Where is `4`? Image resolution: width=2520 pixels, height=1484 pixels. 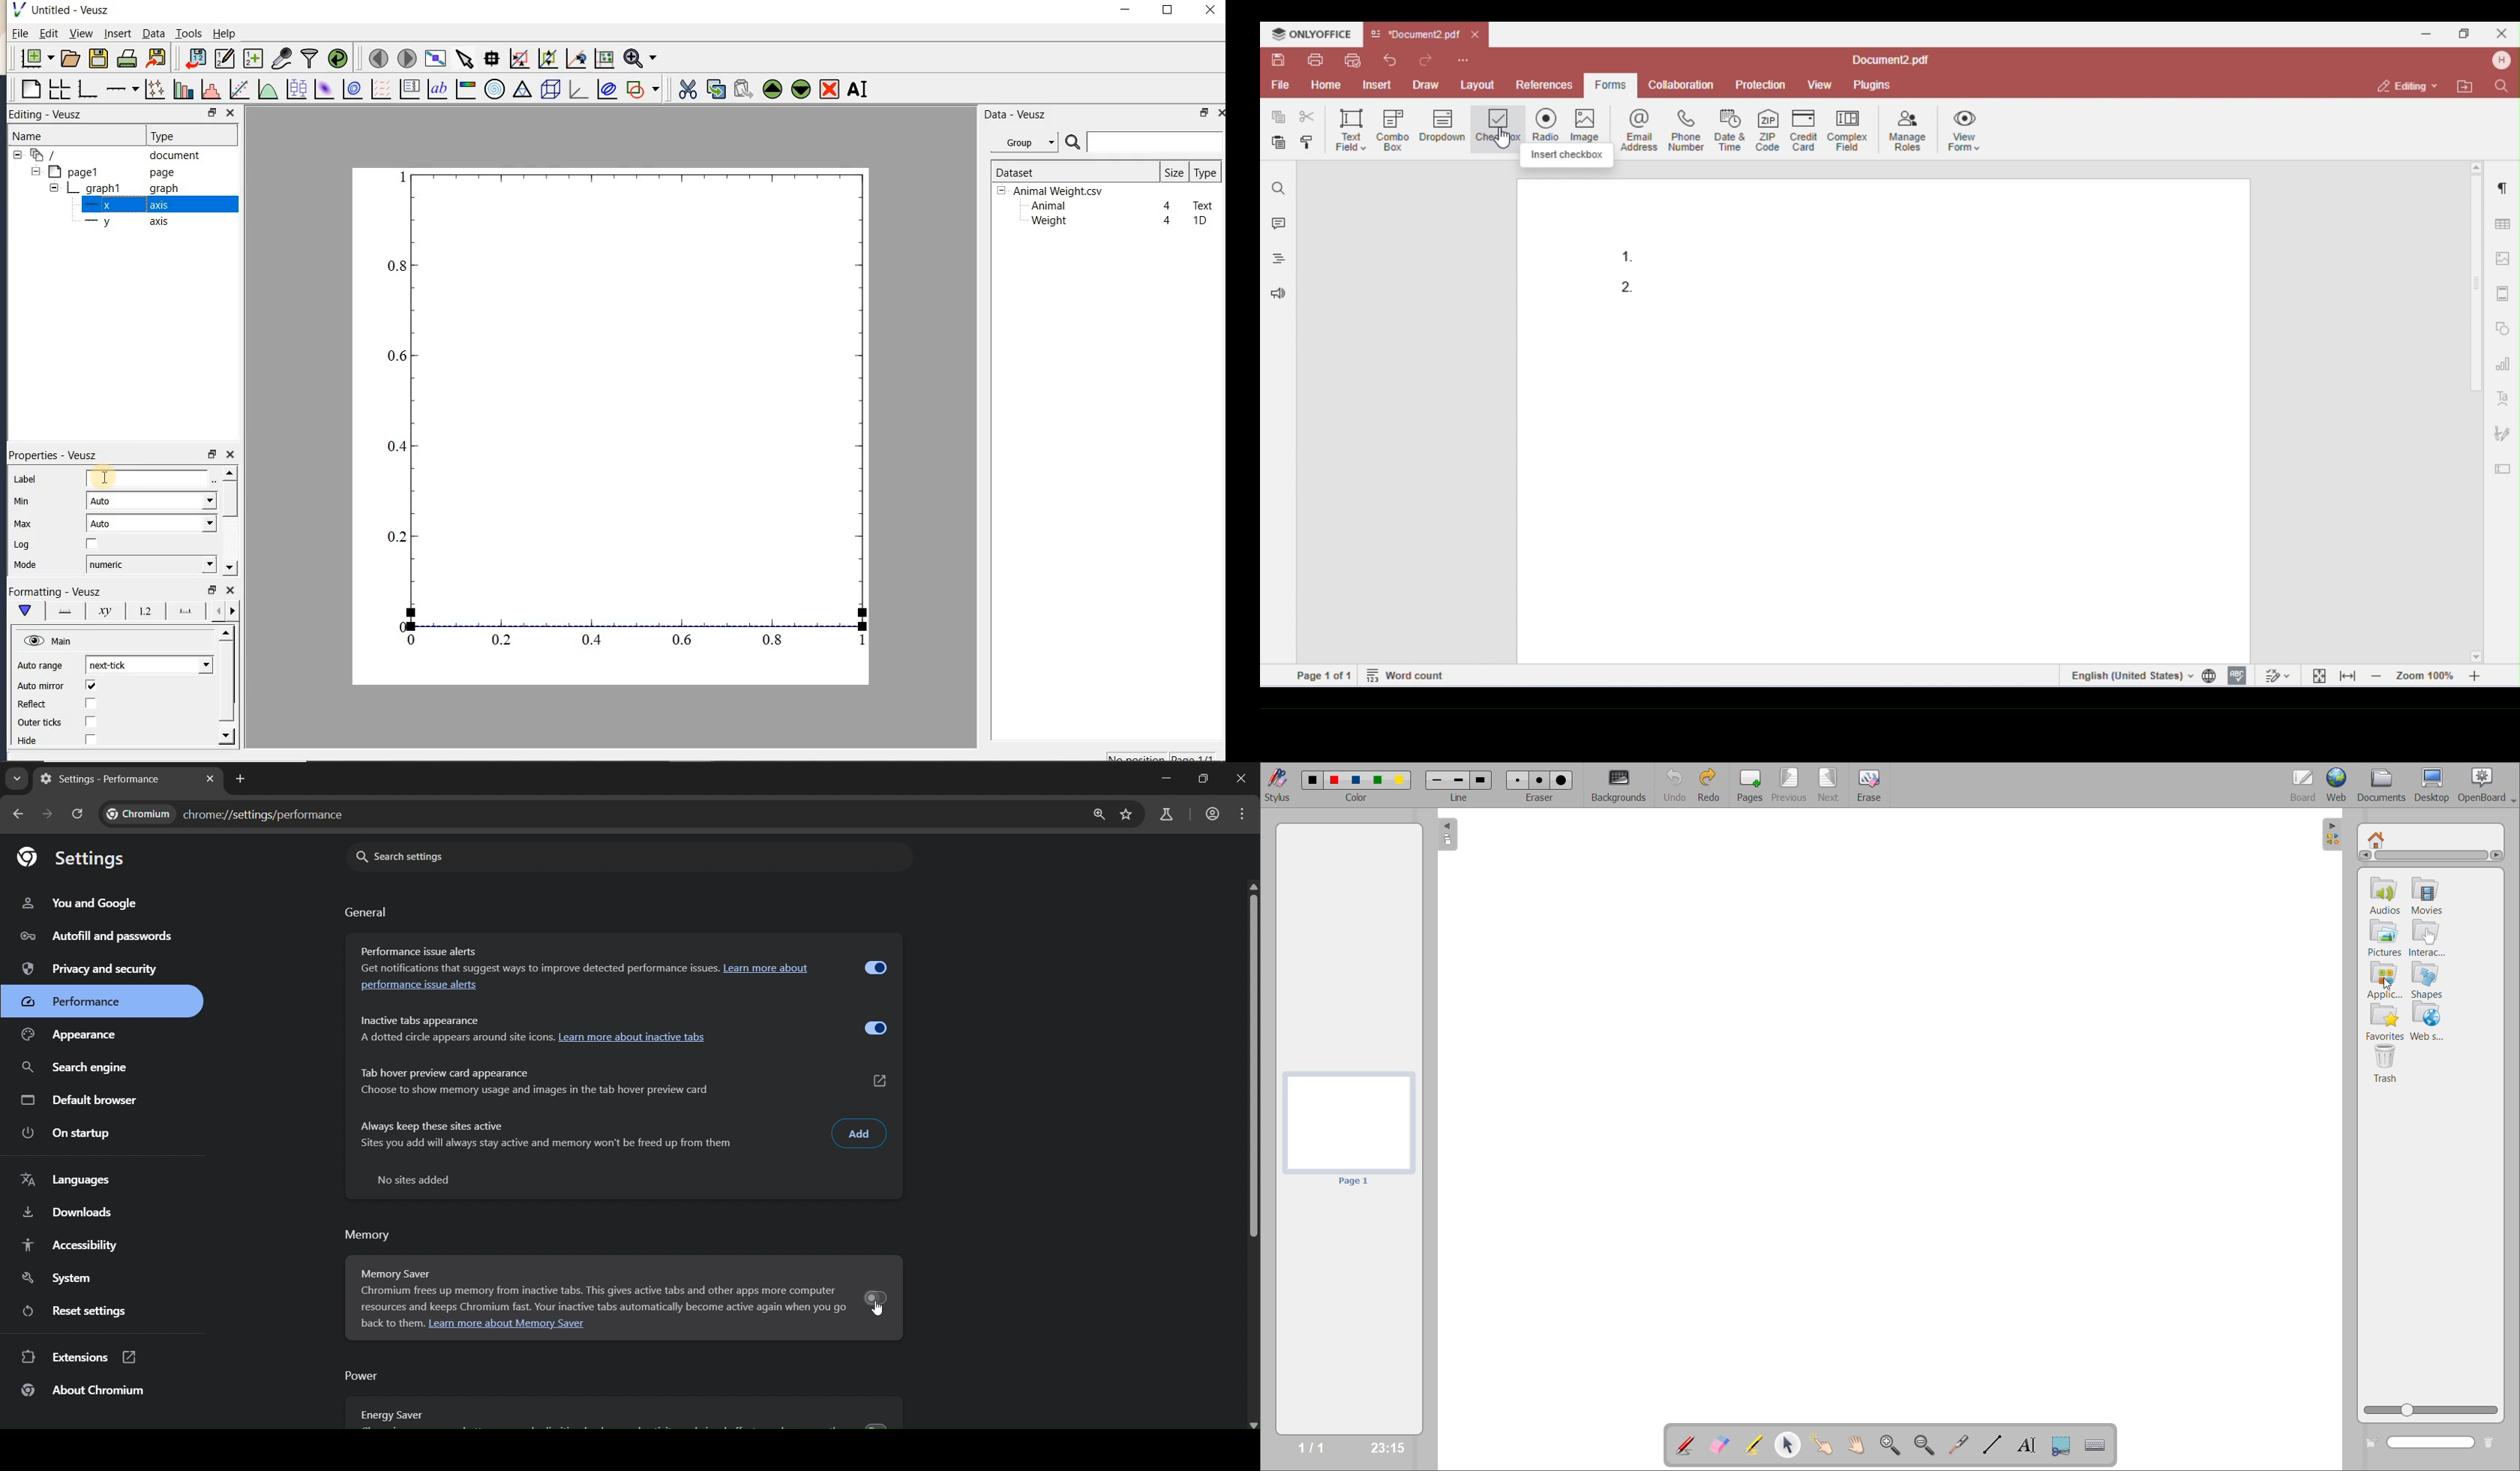 4 is located at coordinates (1169, 221).